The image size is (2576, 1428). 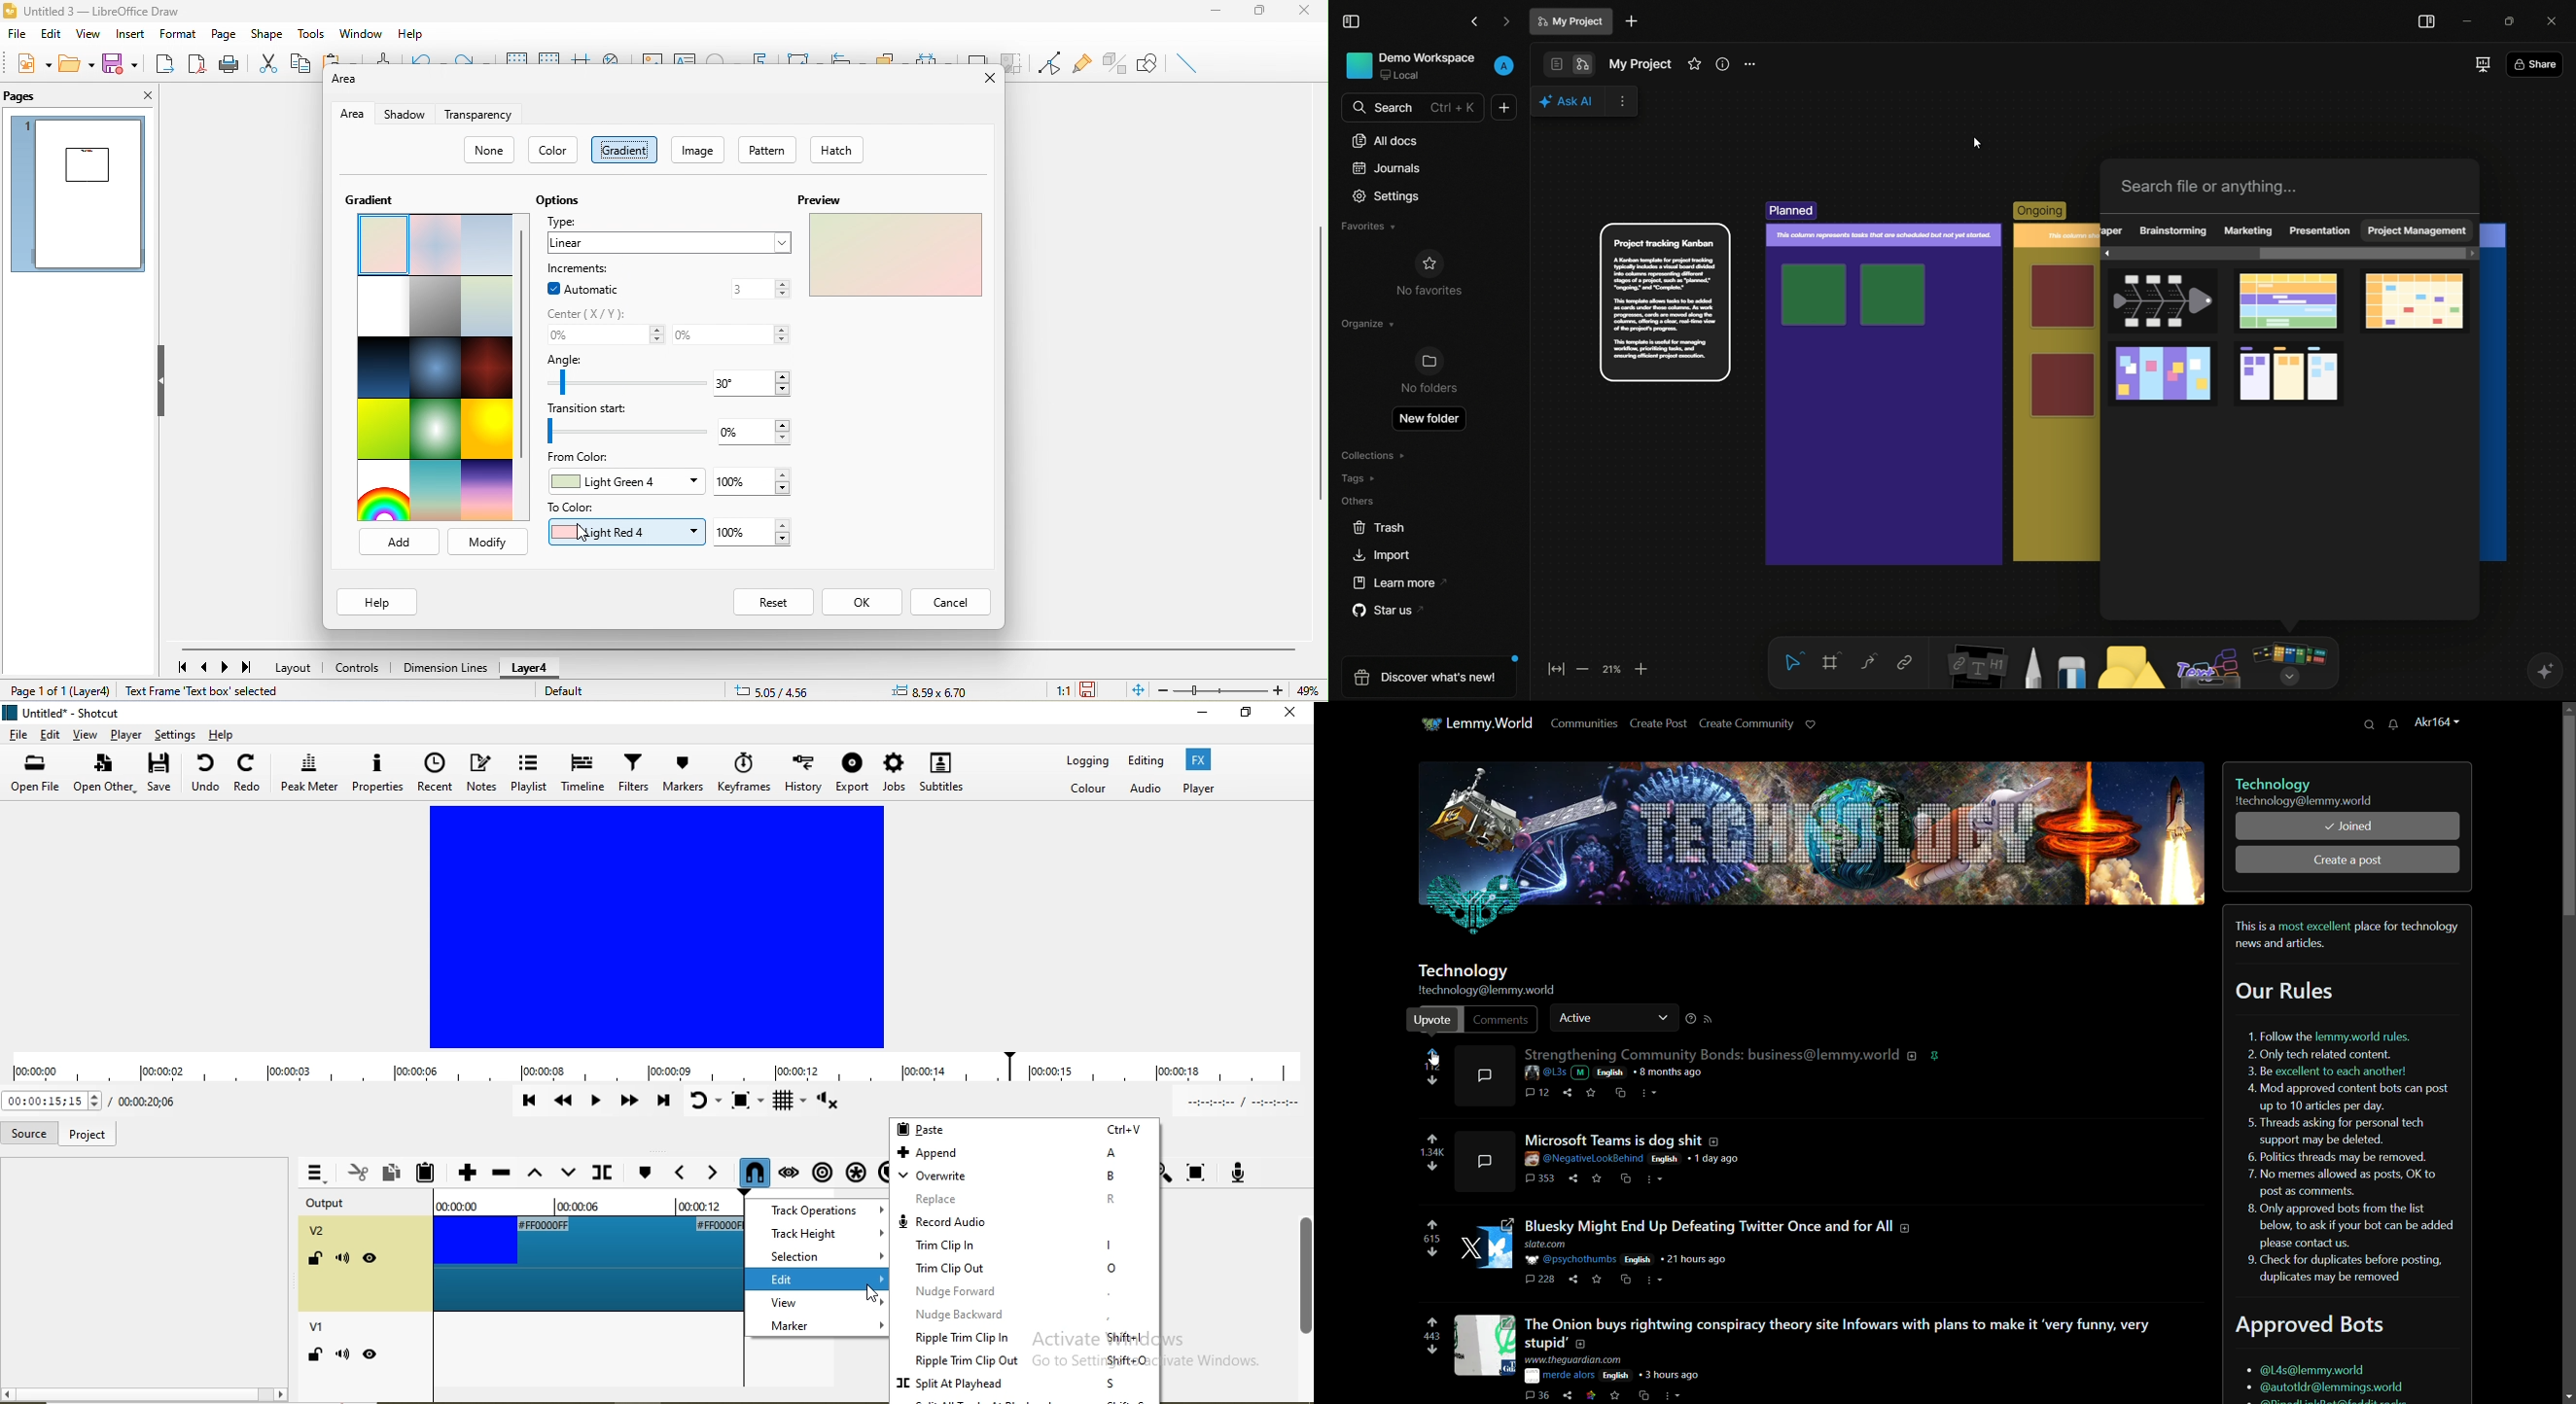 What do you see at coordinates (502, 1176) in the screenshot?
I see `Ripple delete` at bounding box center [502, 1176].